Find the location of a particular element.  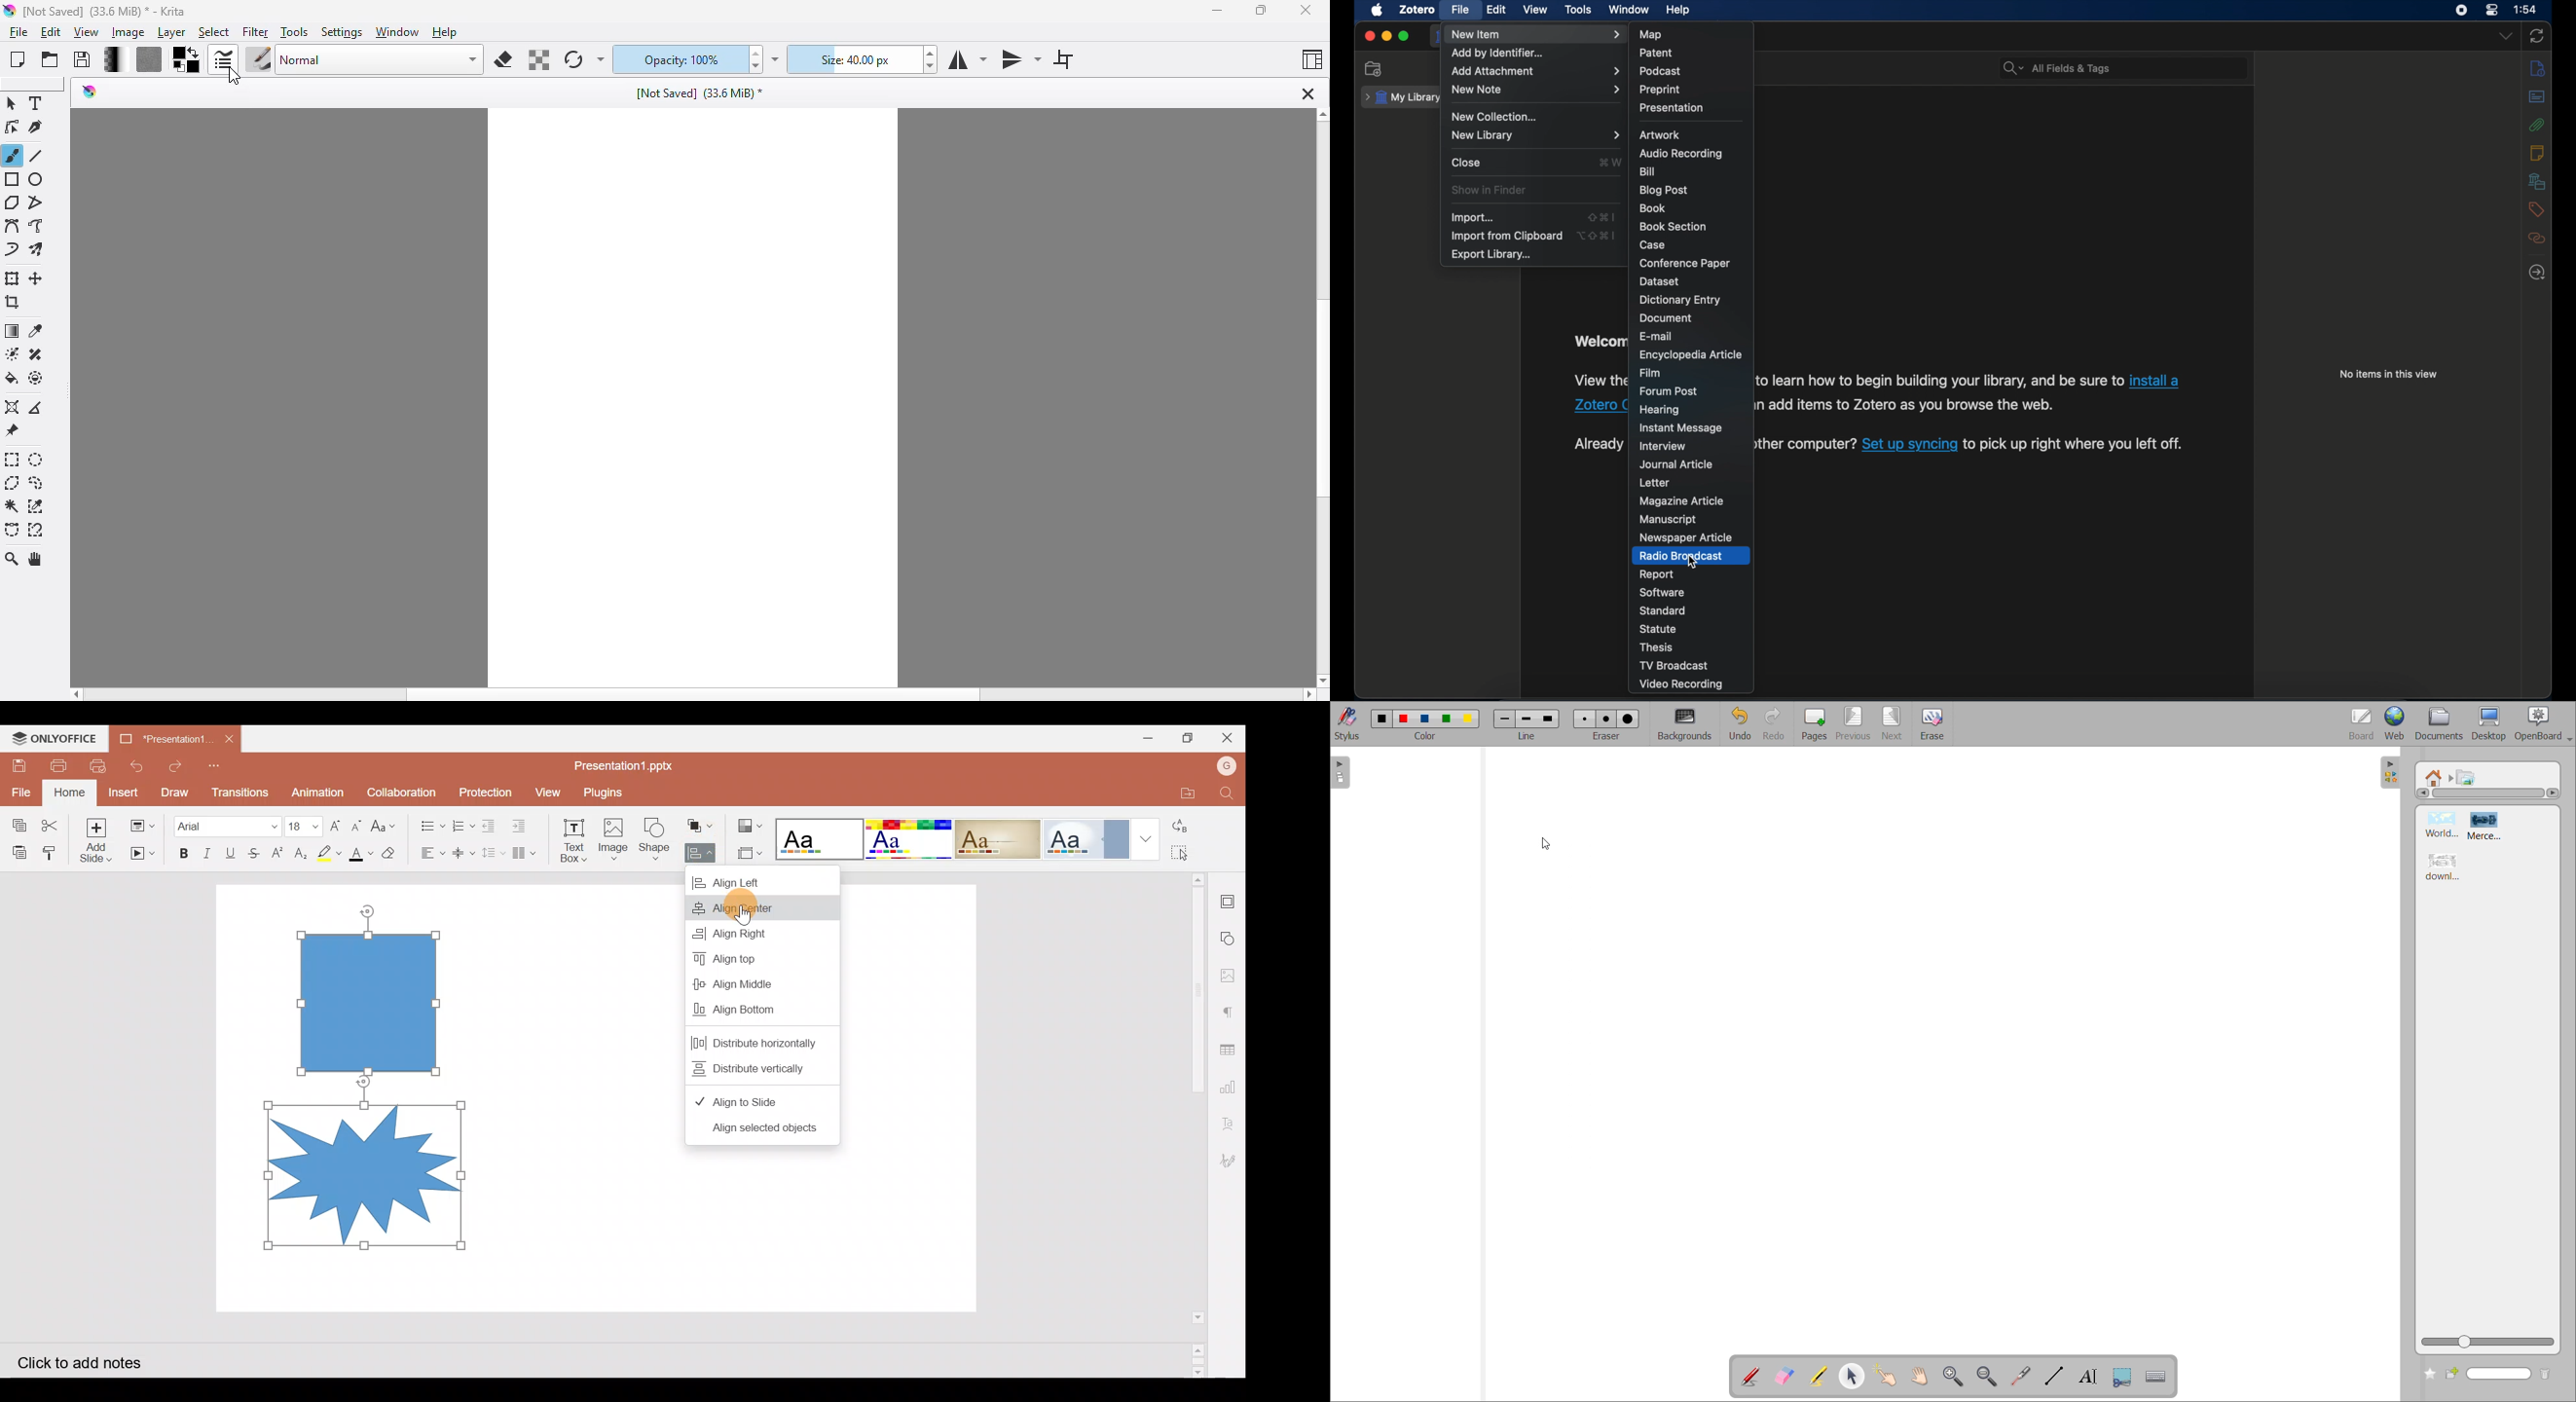

close is located at coordinates (1466, 162).